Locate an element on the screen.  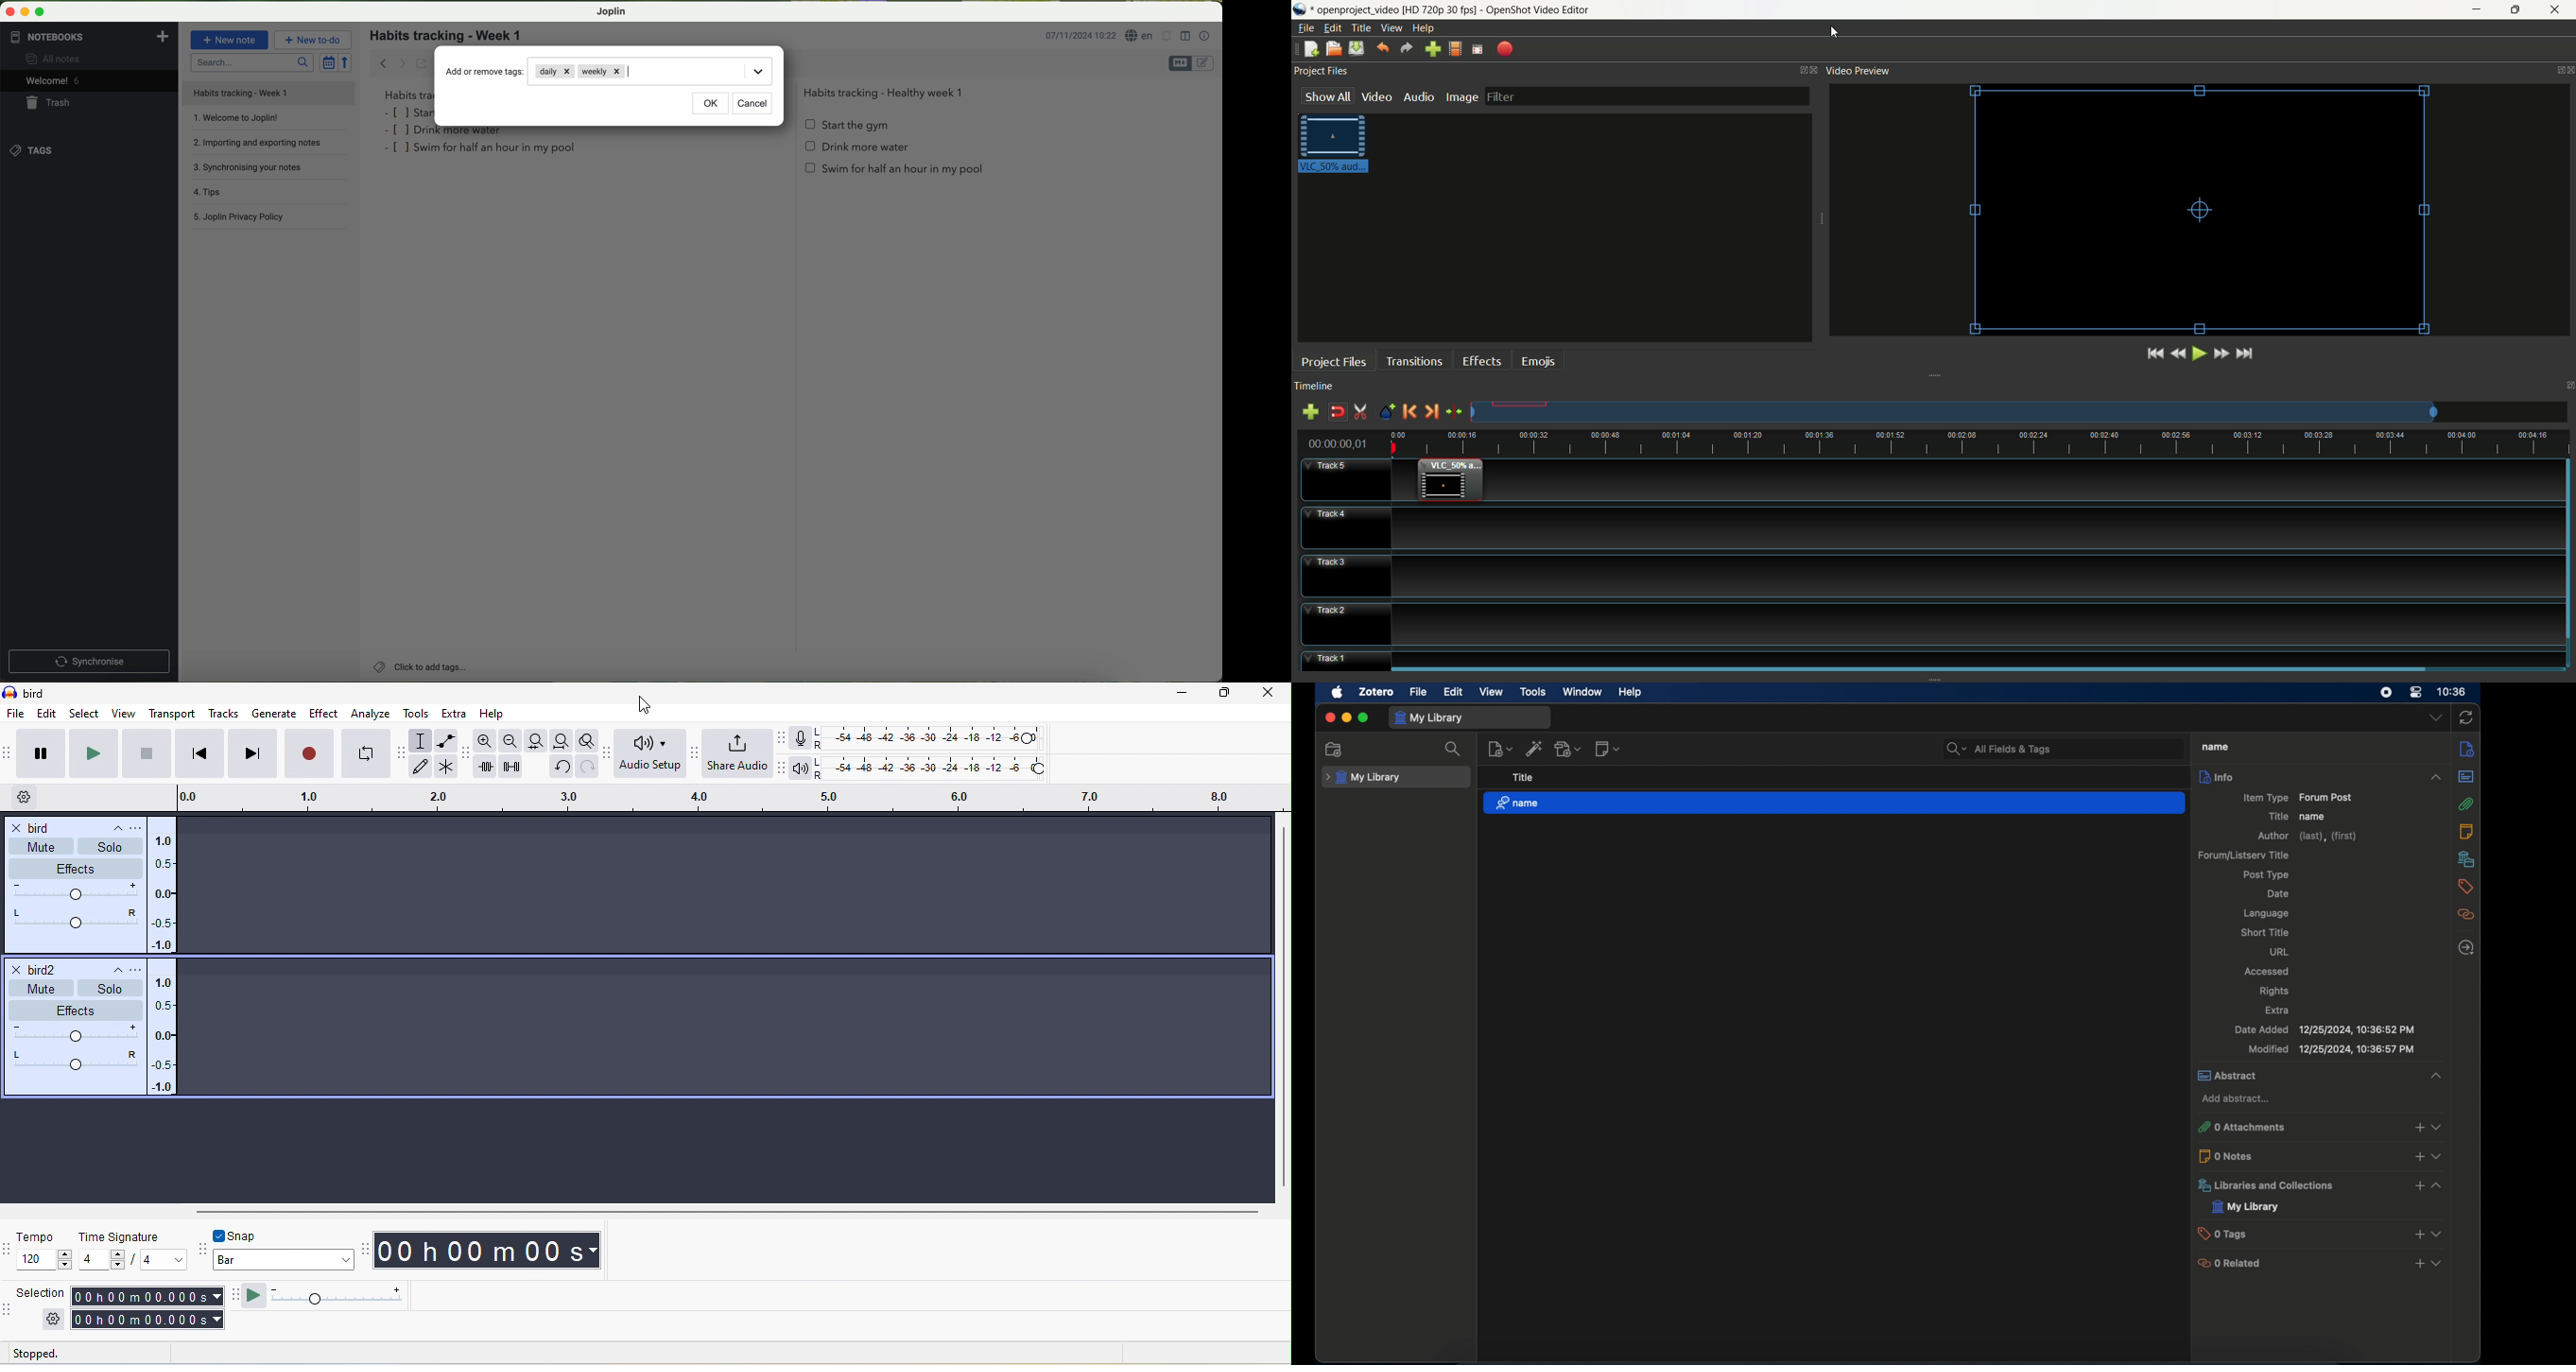
view is located at coordinates (1492, 692).